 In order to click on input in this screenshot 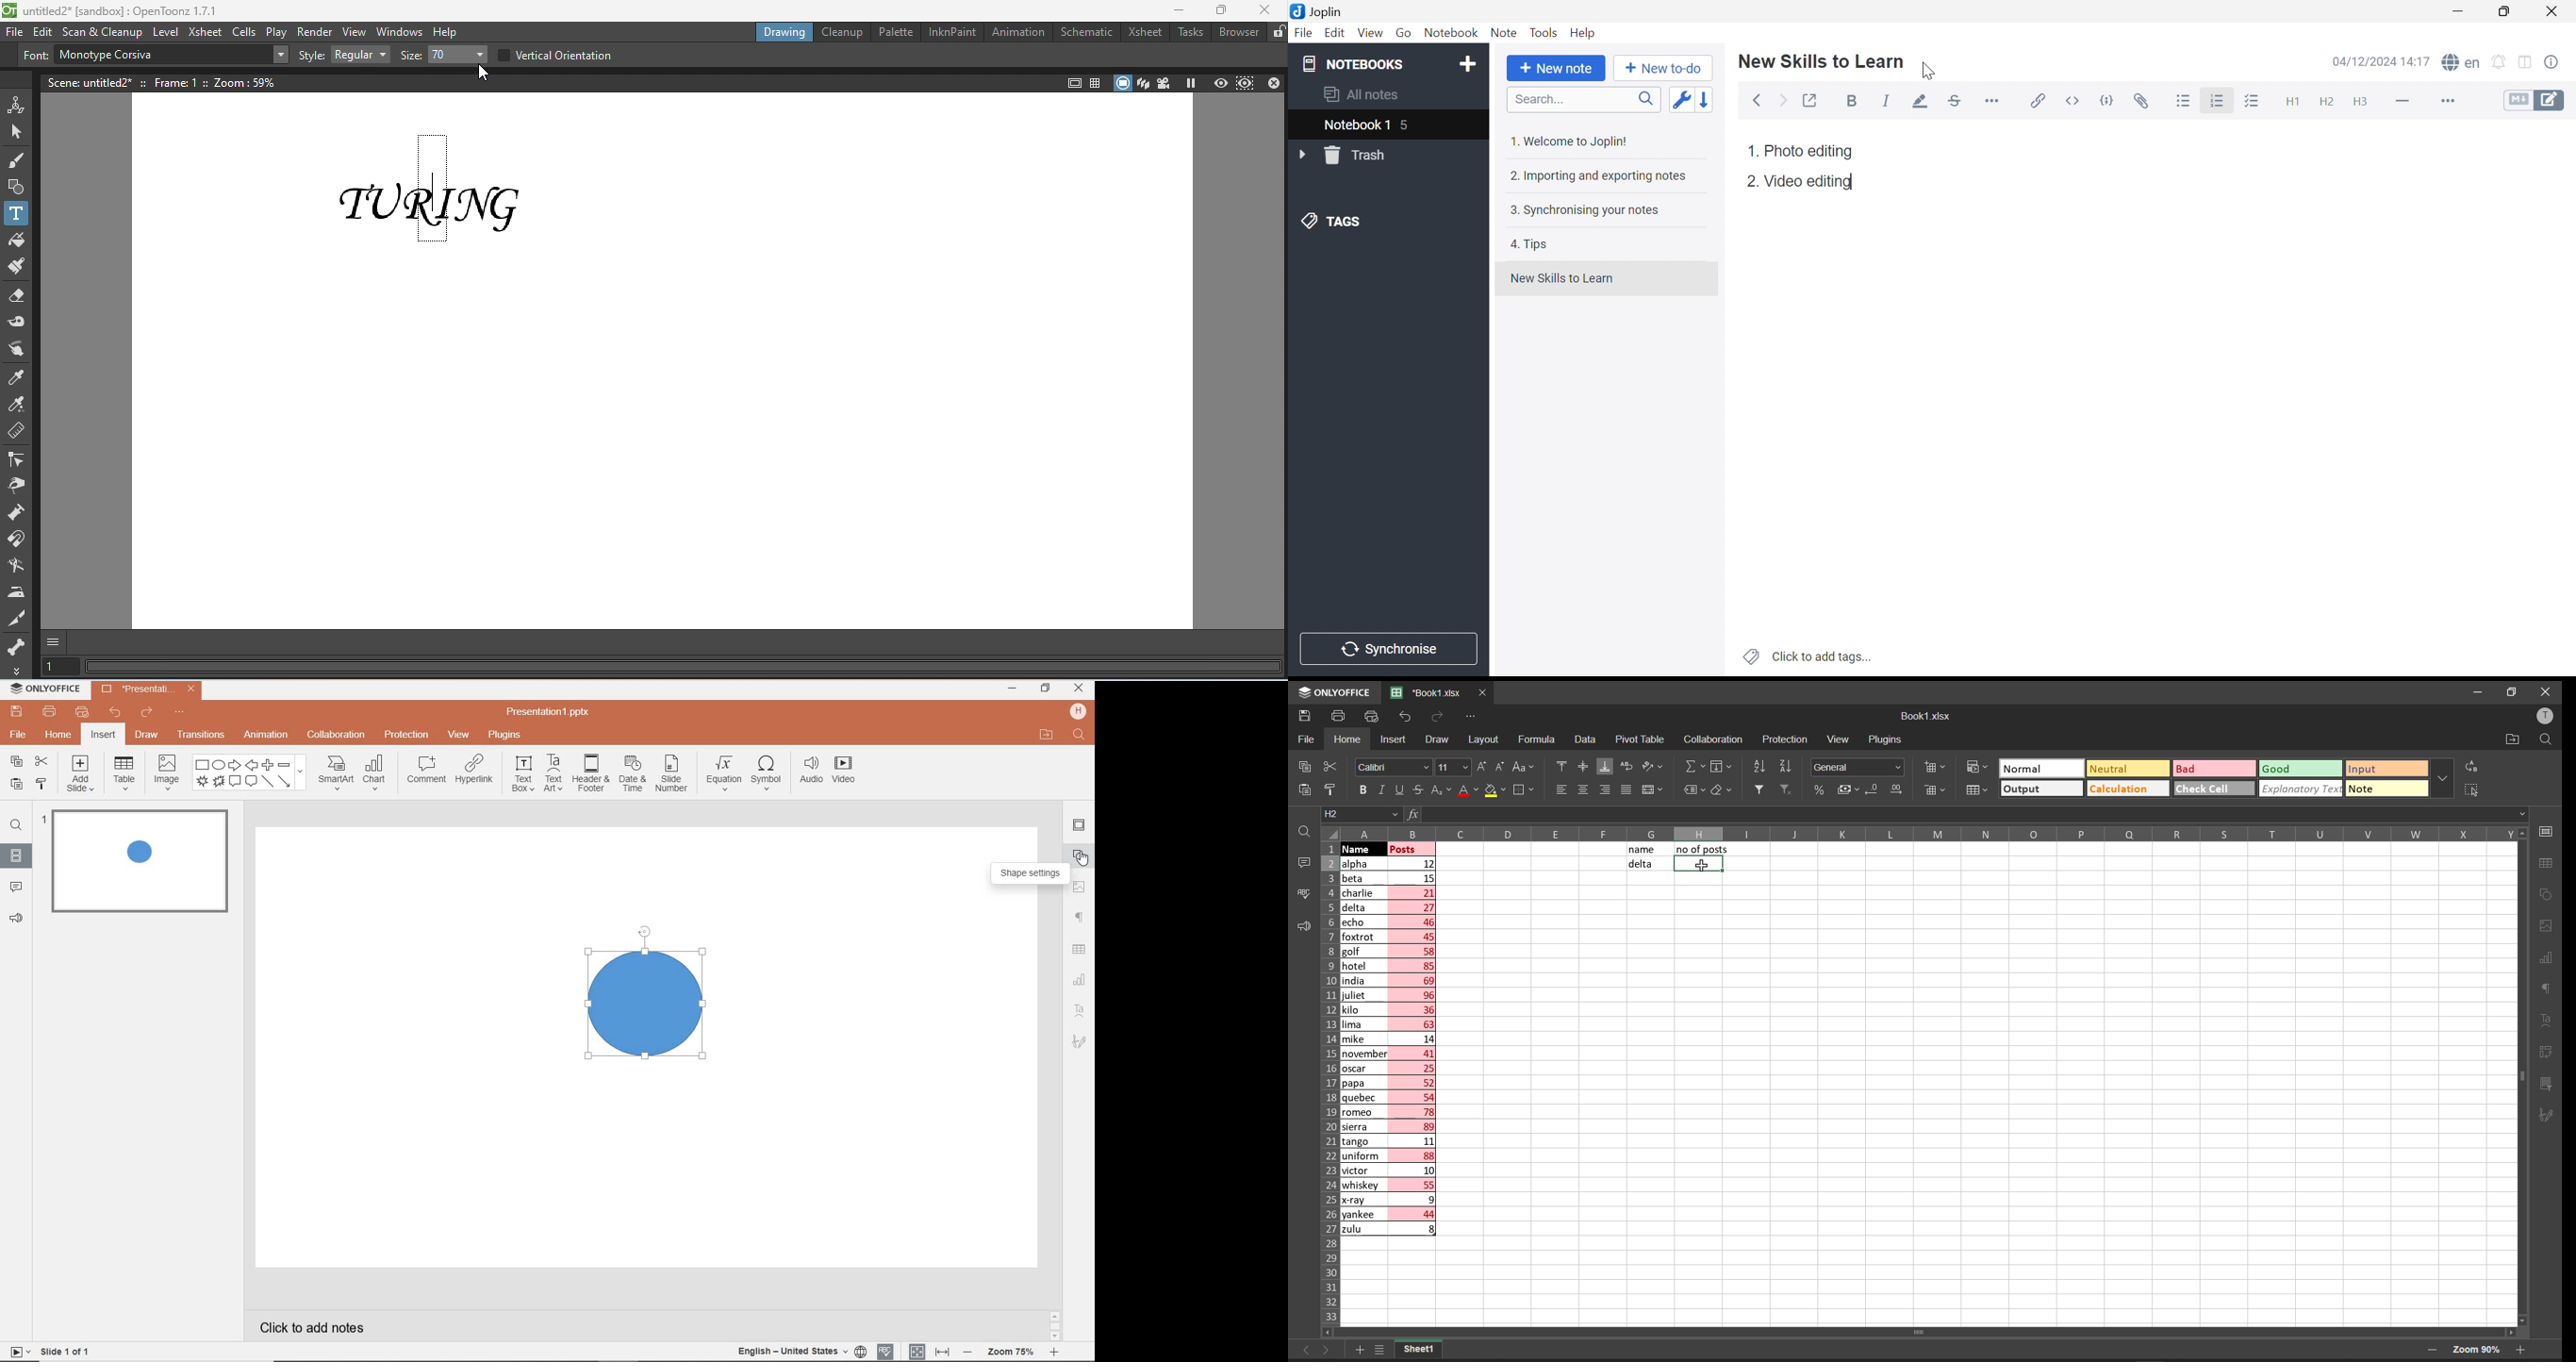, I will do `click(2369, 767)`.